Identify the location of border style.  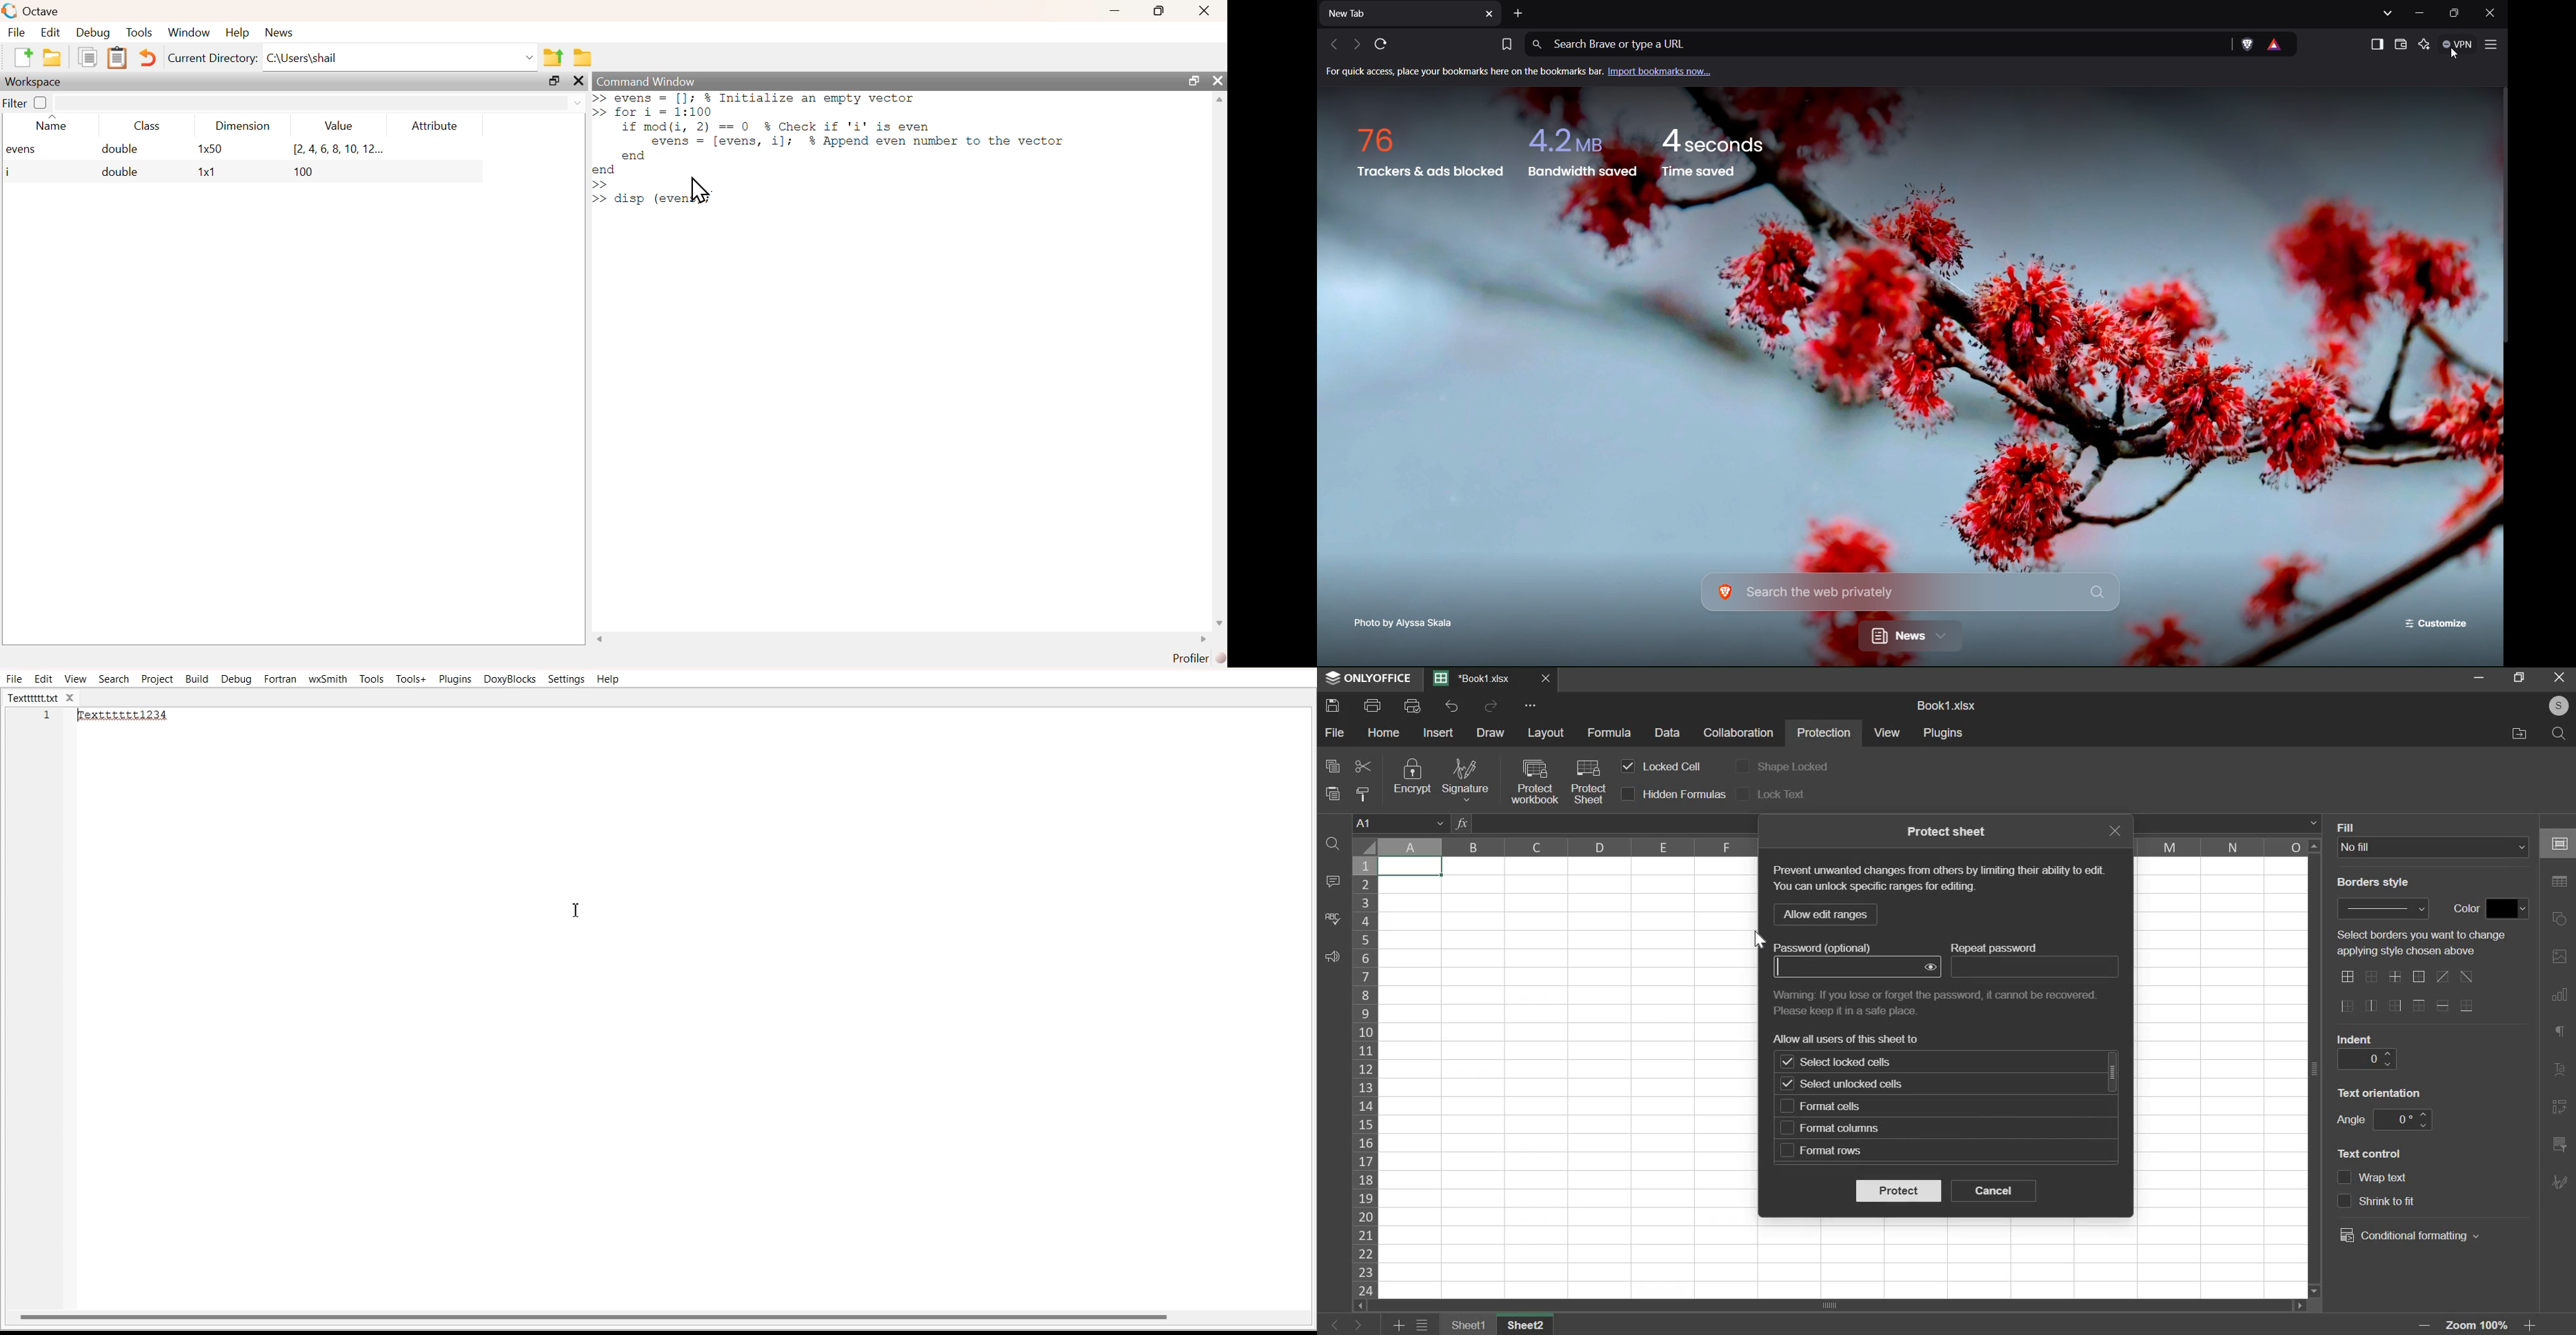
(2385, 908).